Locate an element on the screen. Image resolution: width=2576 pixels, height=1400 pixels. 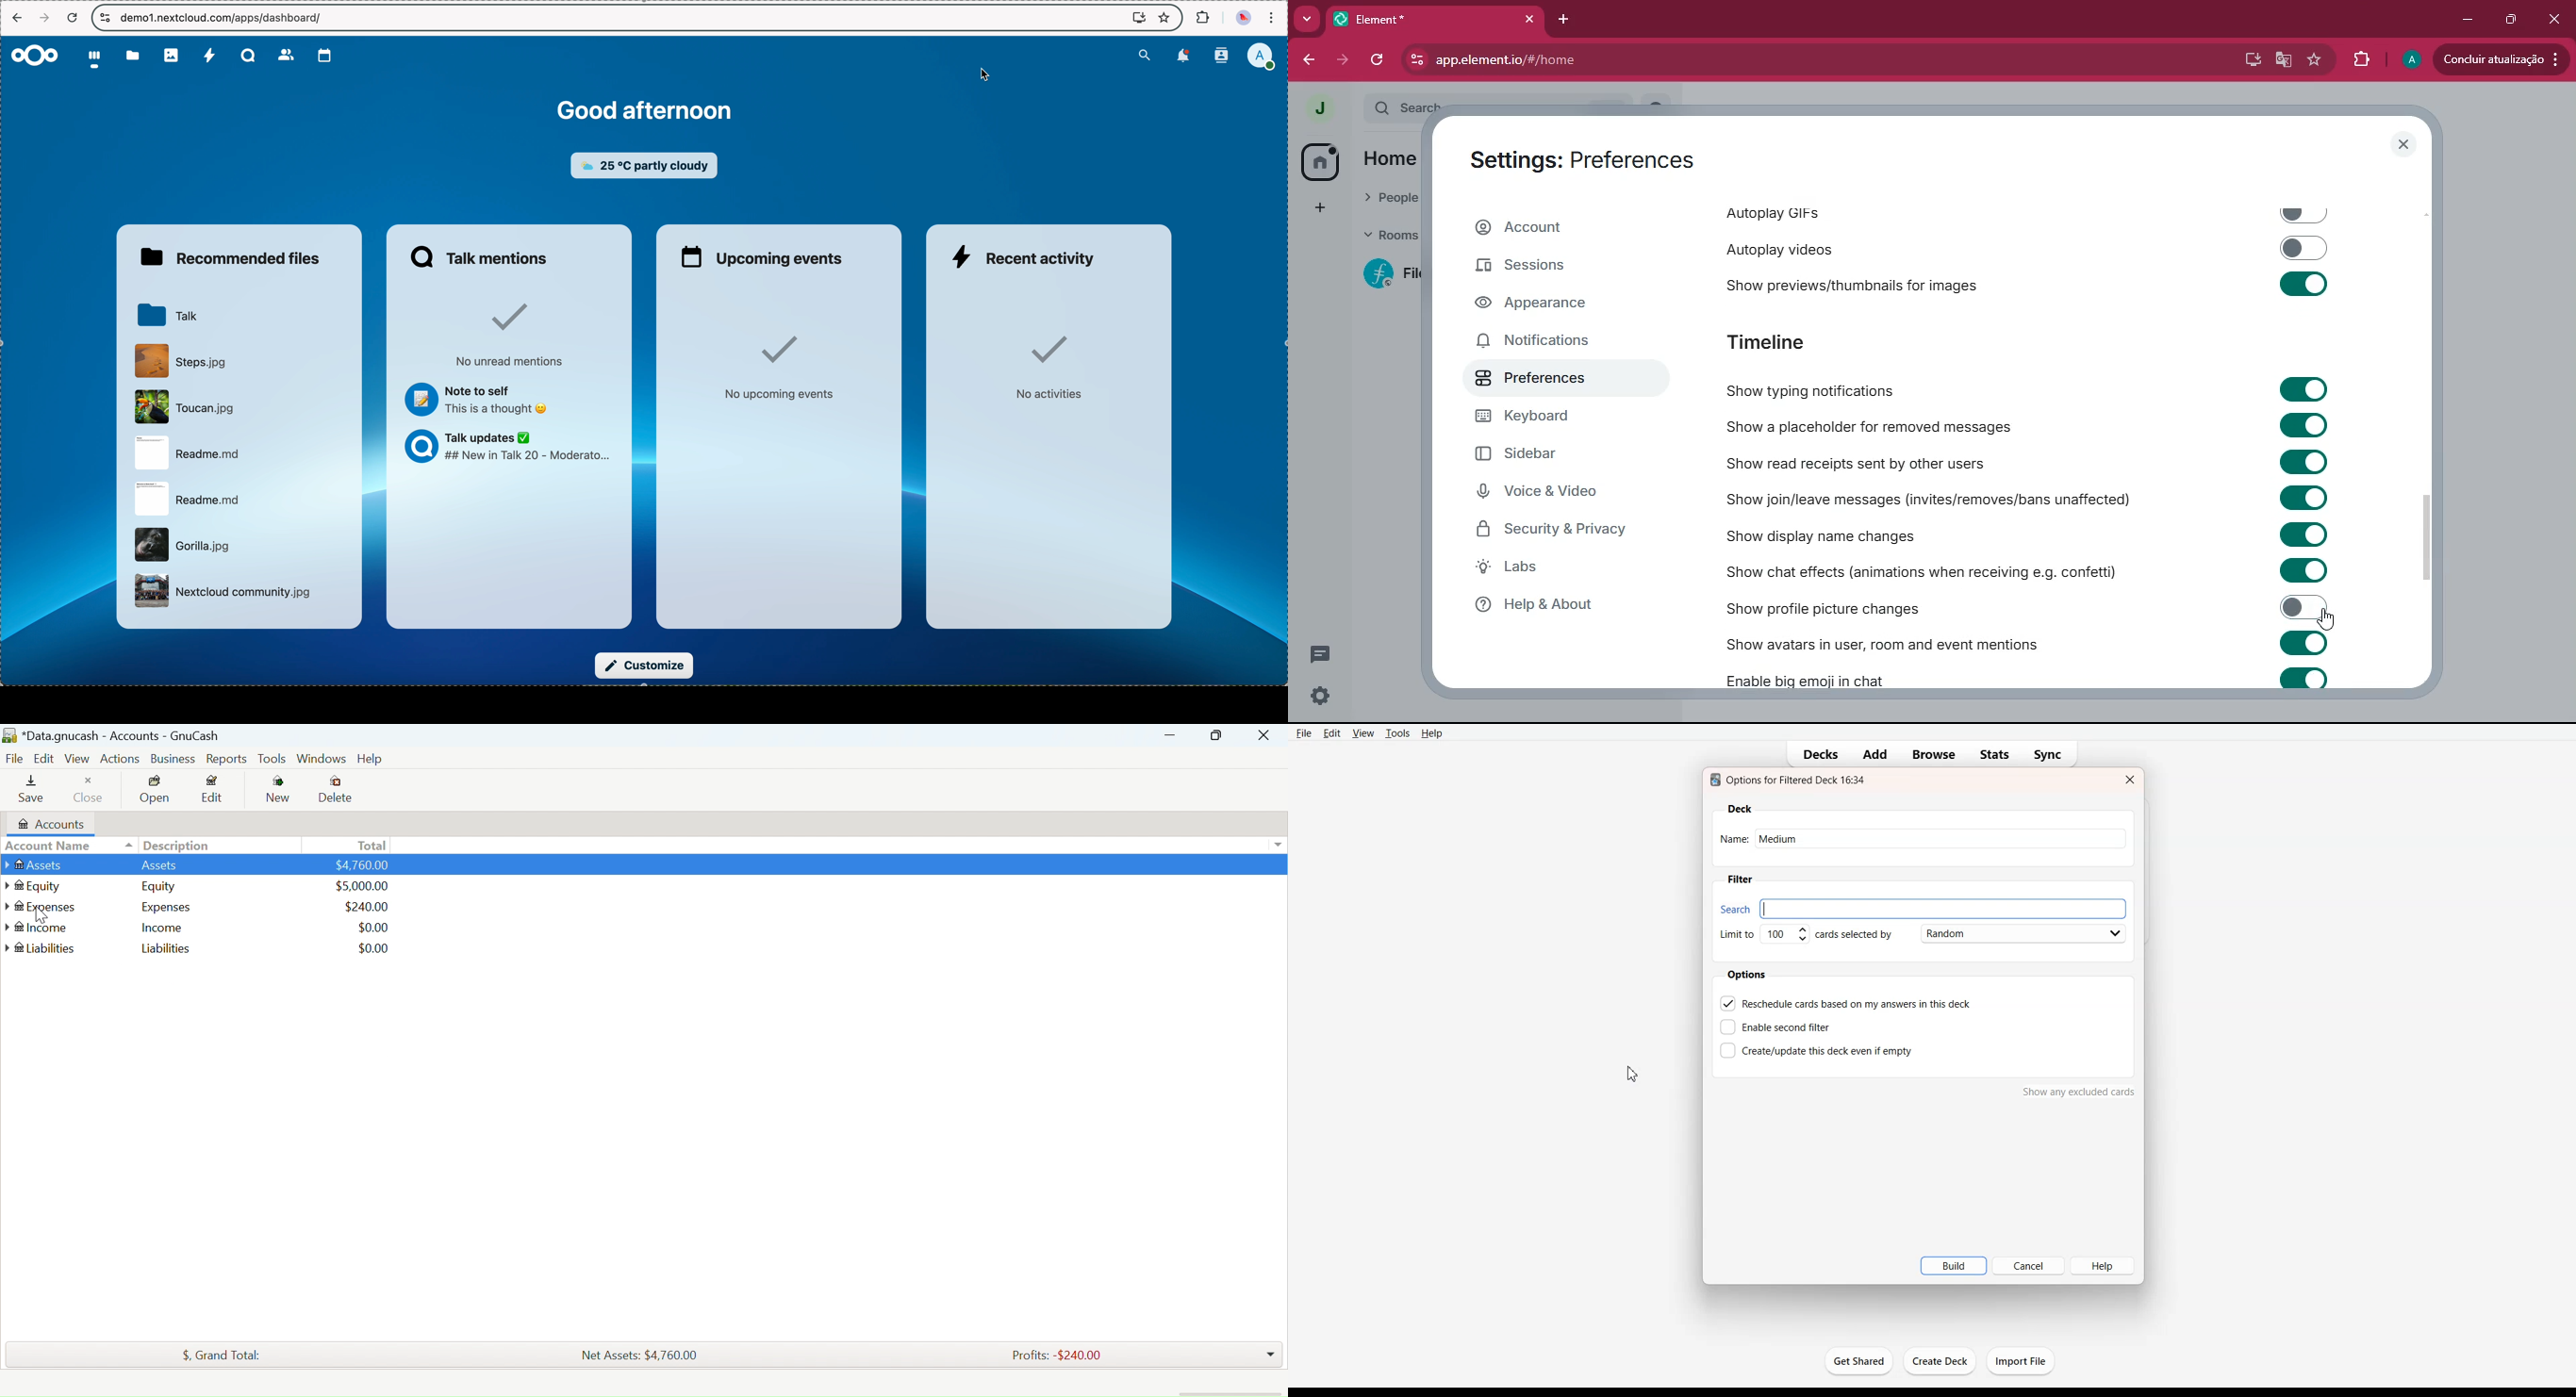
Help is located at coordinates (2103, 1265).